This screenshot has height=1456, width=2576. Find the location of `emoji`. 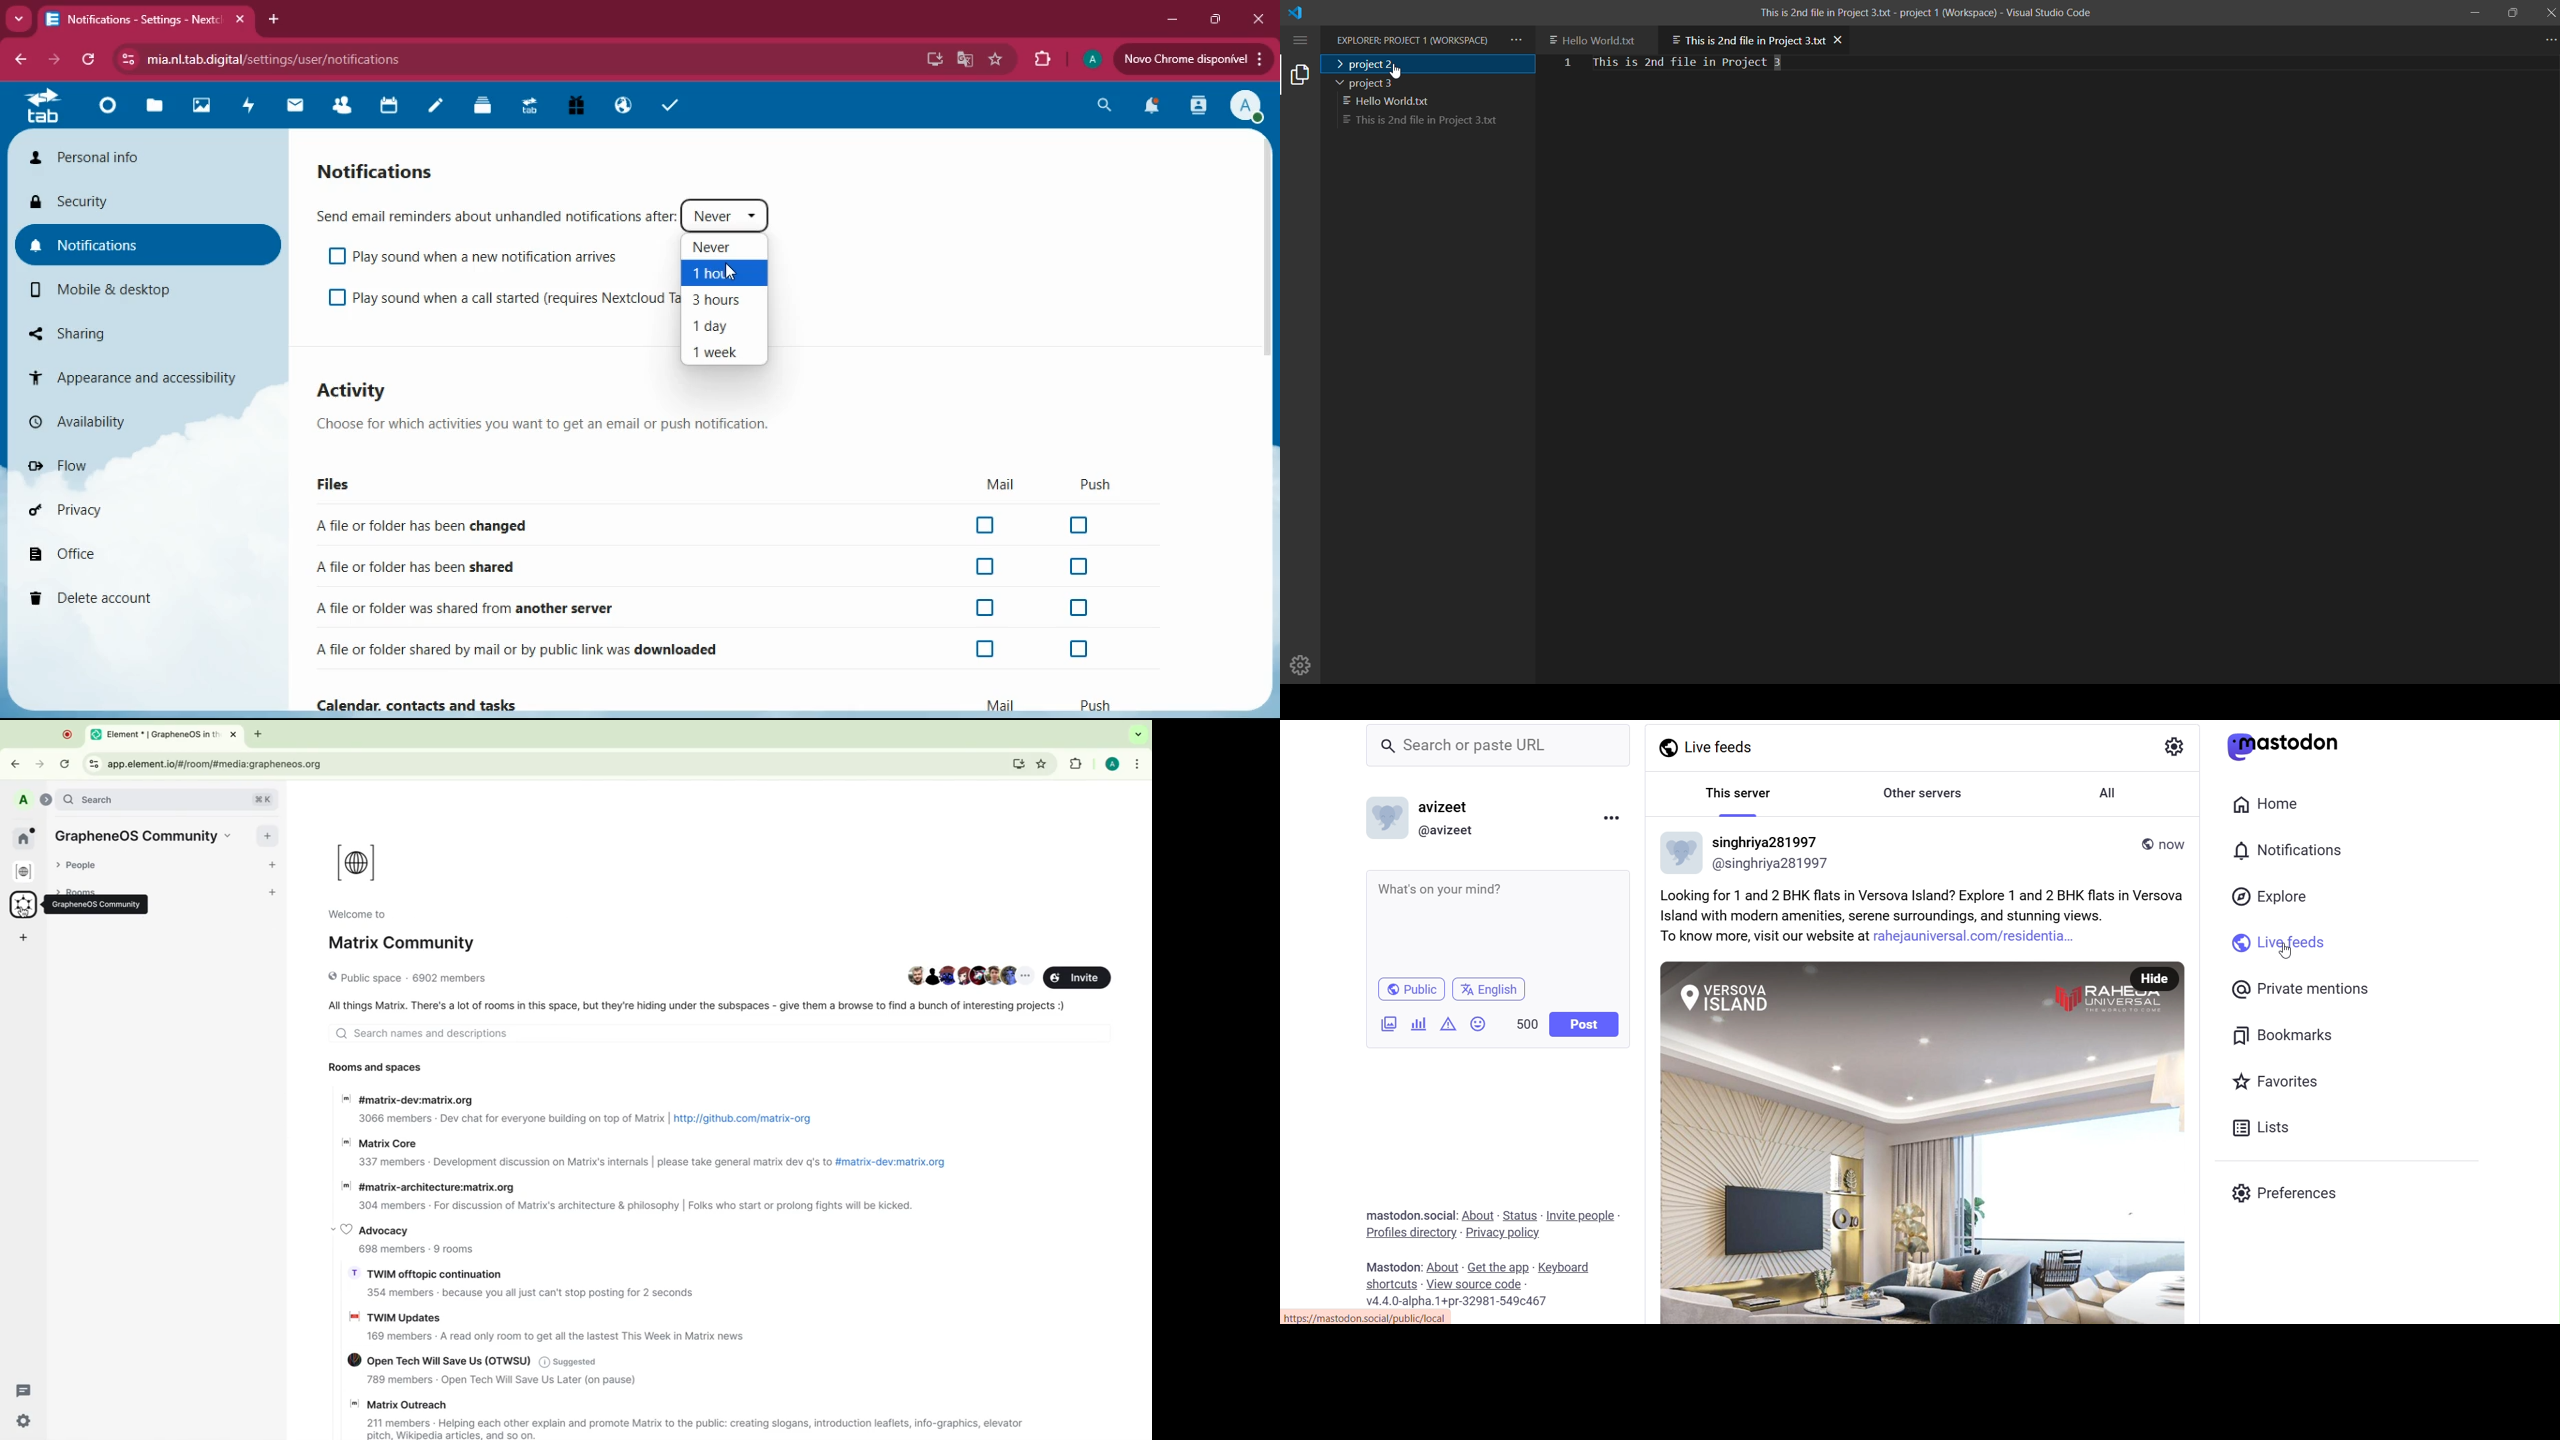

emoji is located at coordinates (1478, 1025).